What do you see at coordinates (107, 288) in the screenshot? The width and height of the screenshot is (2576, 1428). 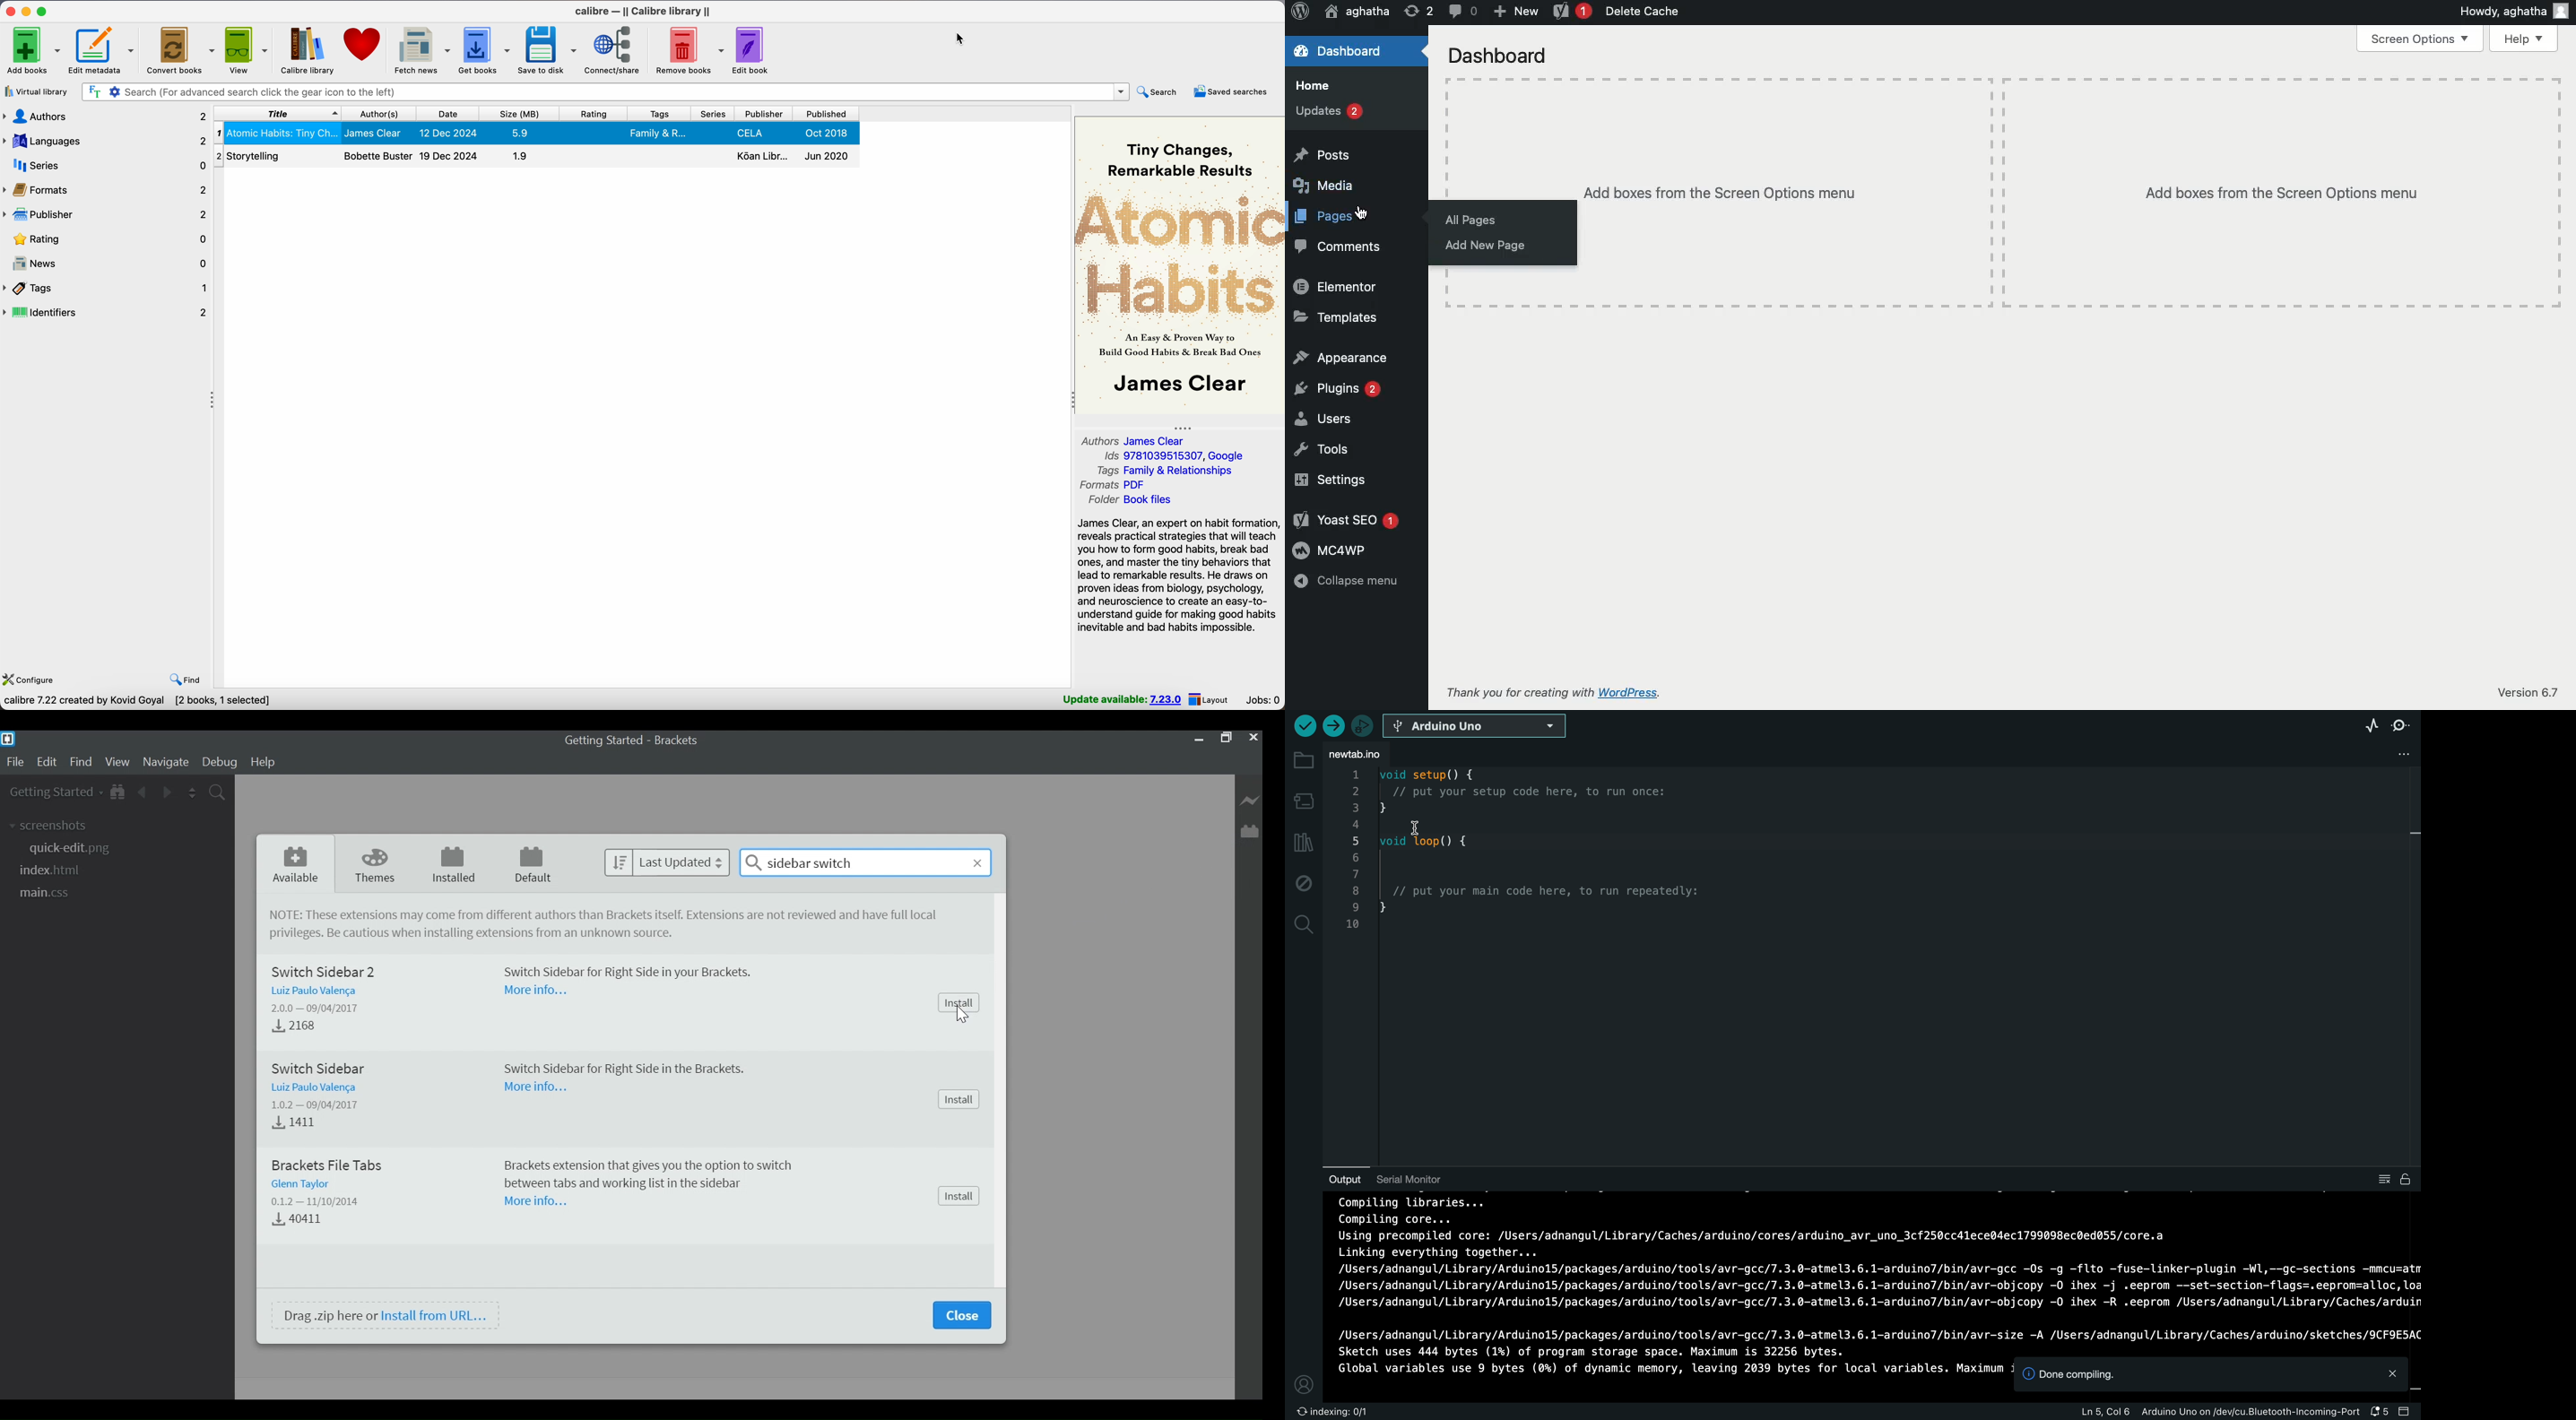 I see `tags` at bounding box center [107, 288].